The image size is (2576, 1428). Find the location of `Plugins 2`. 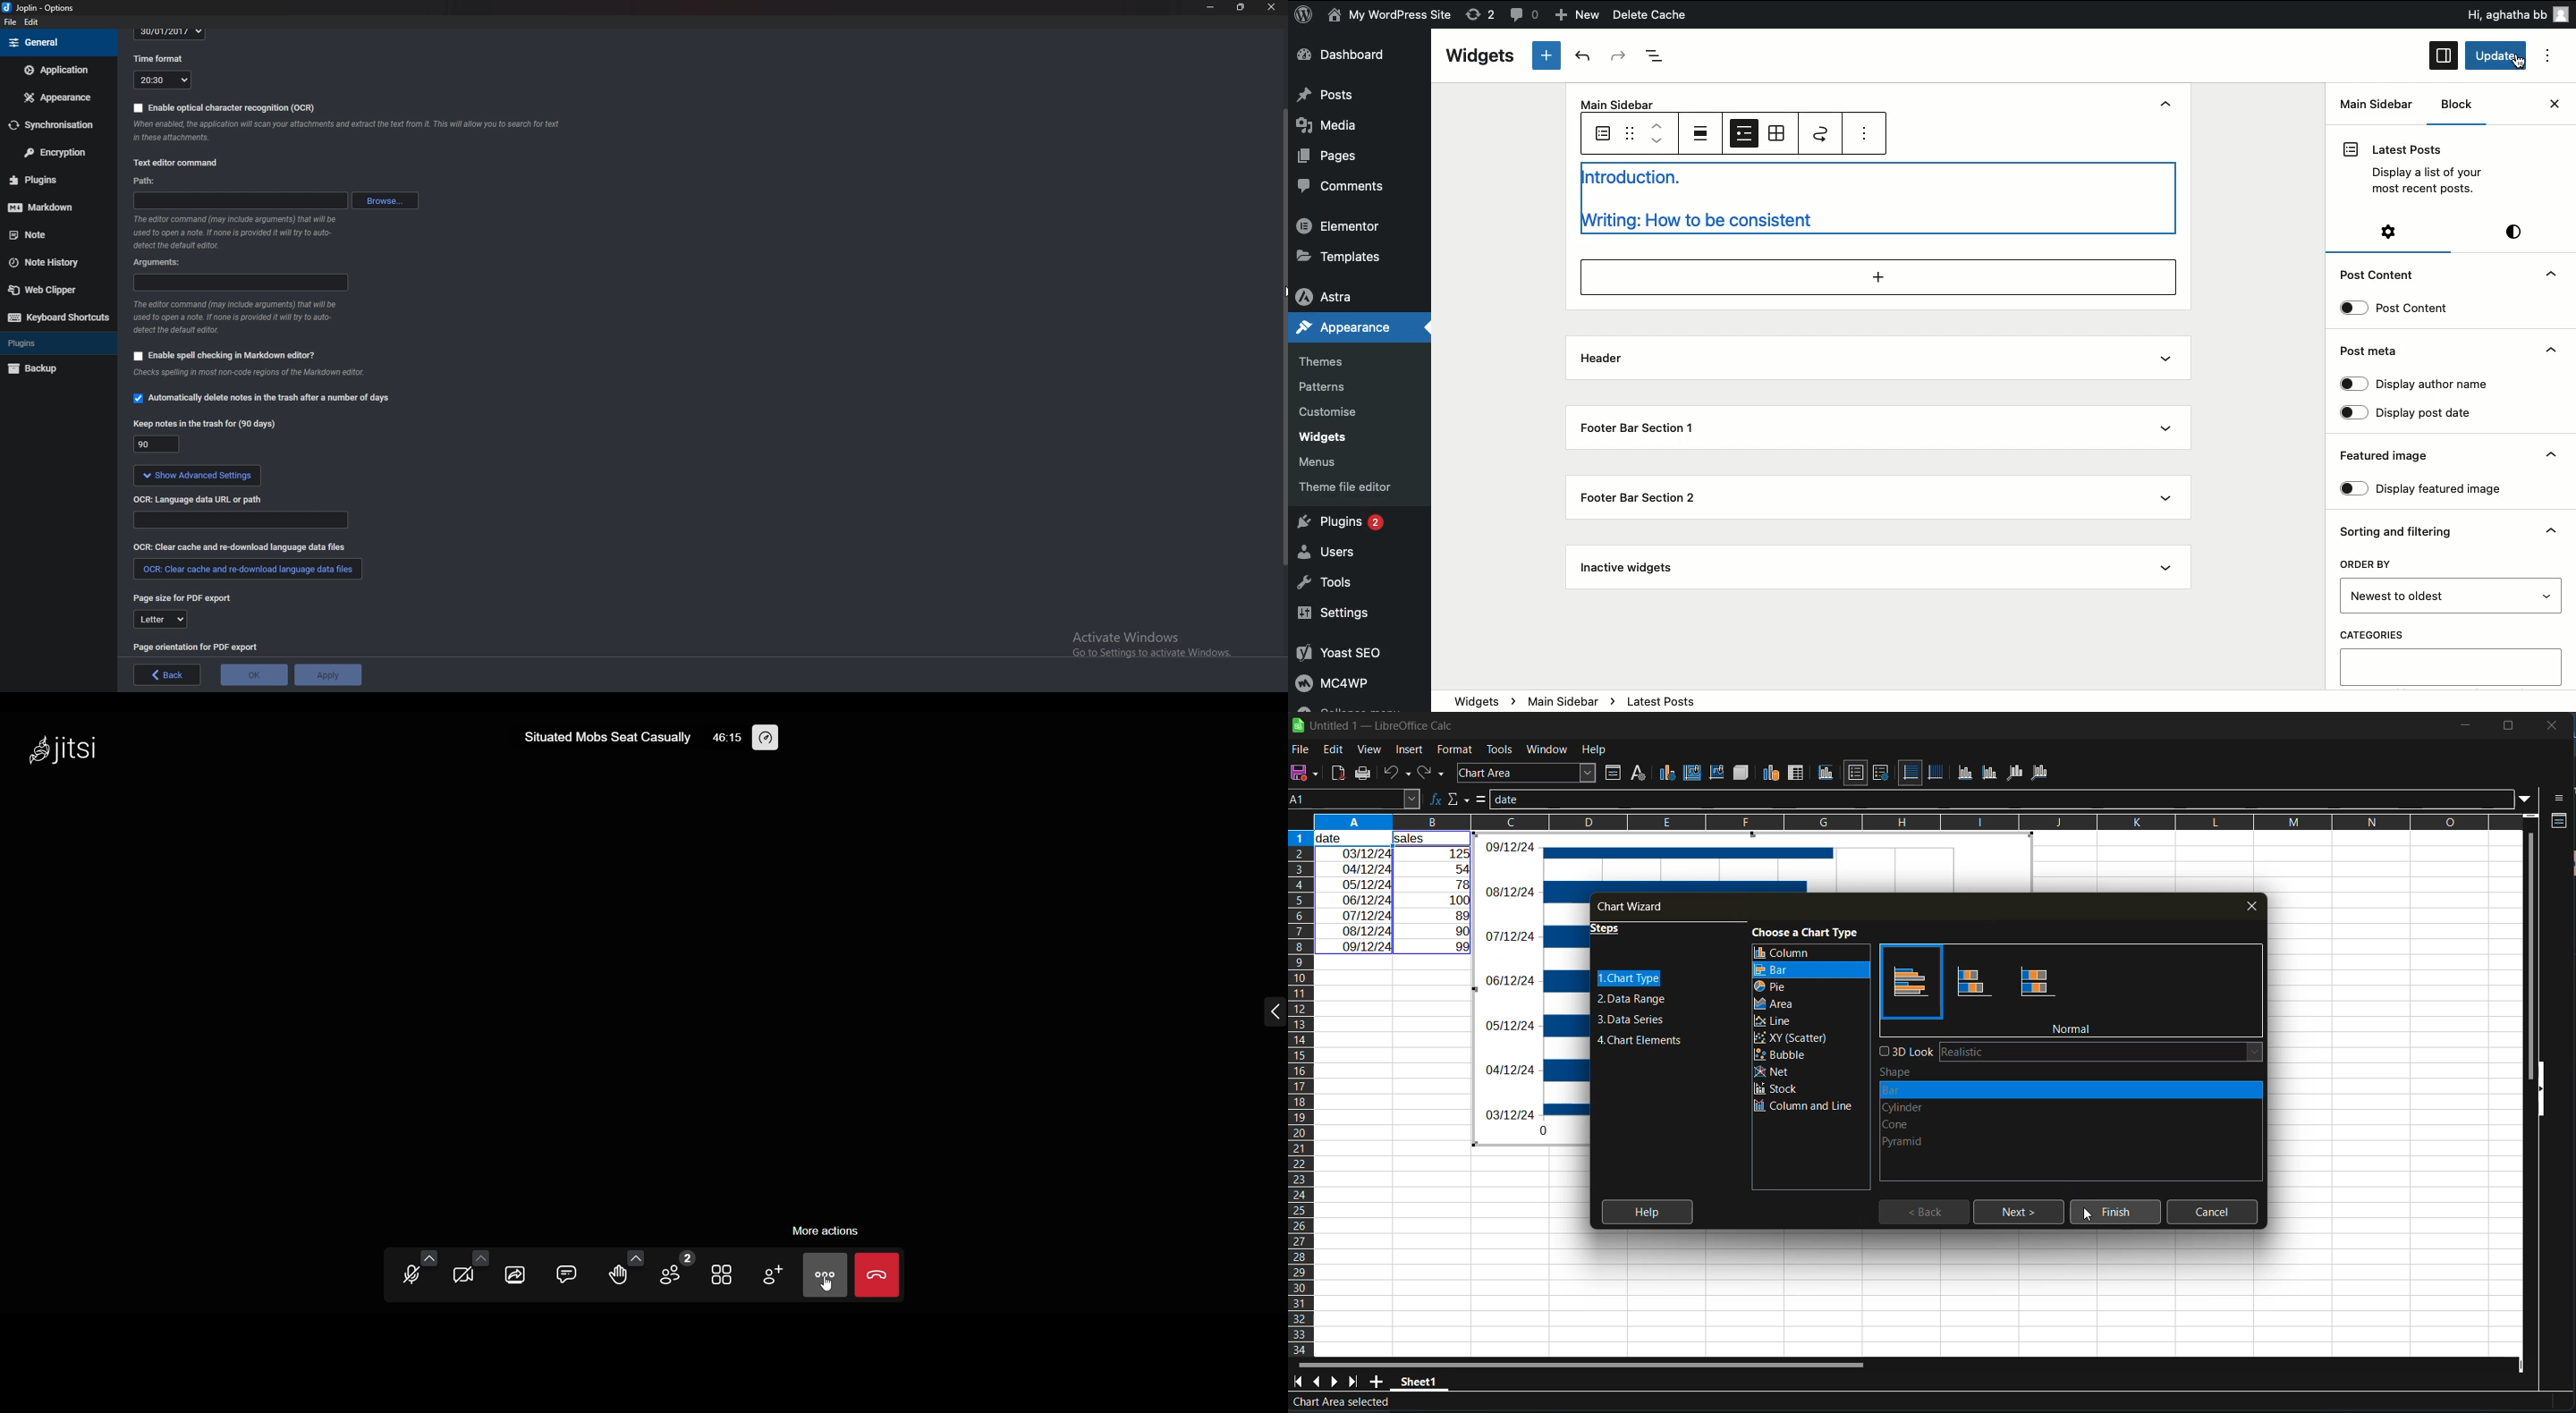

Plugins 2 is located at coordinates (1342, 520).